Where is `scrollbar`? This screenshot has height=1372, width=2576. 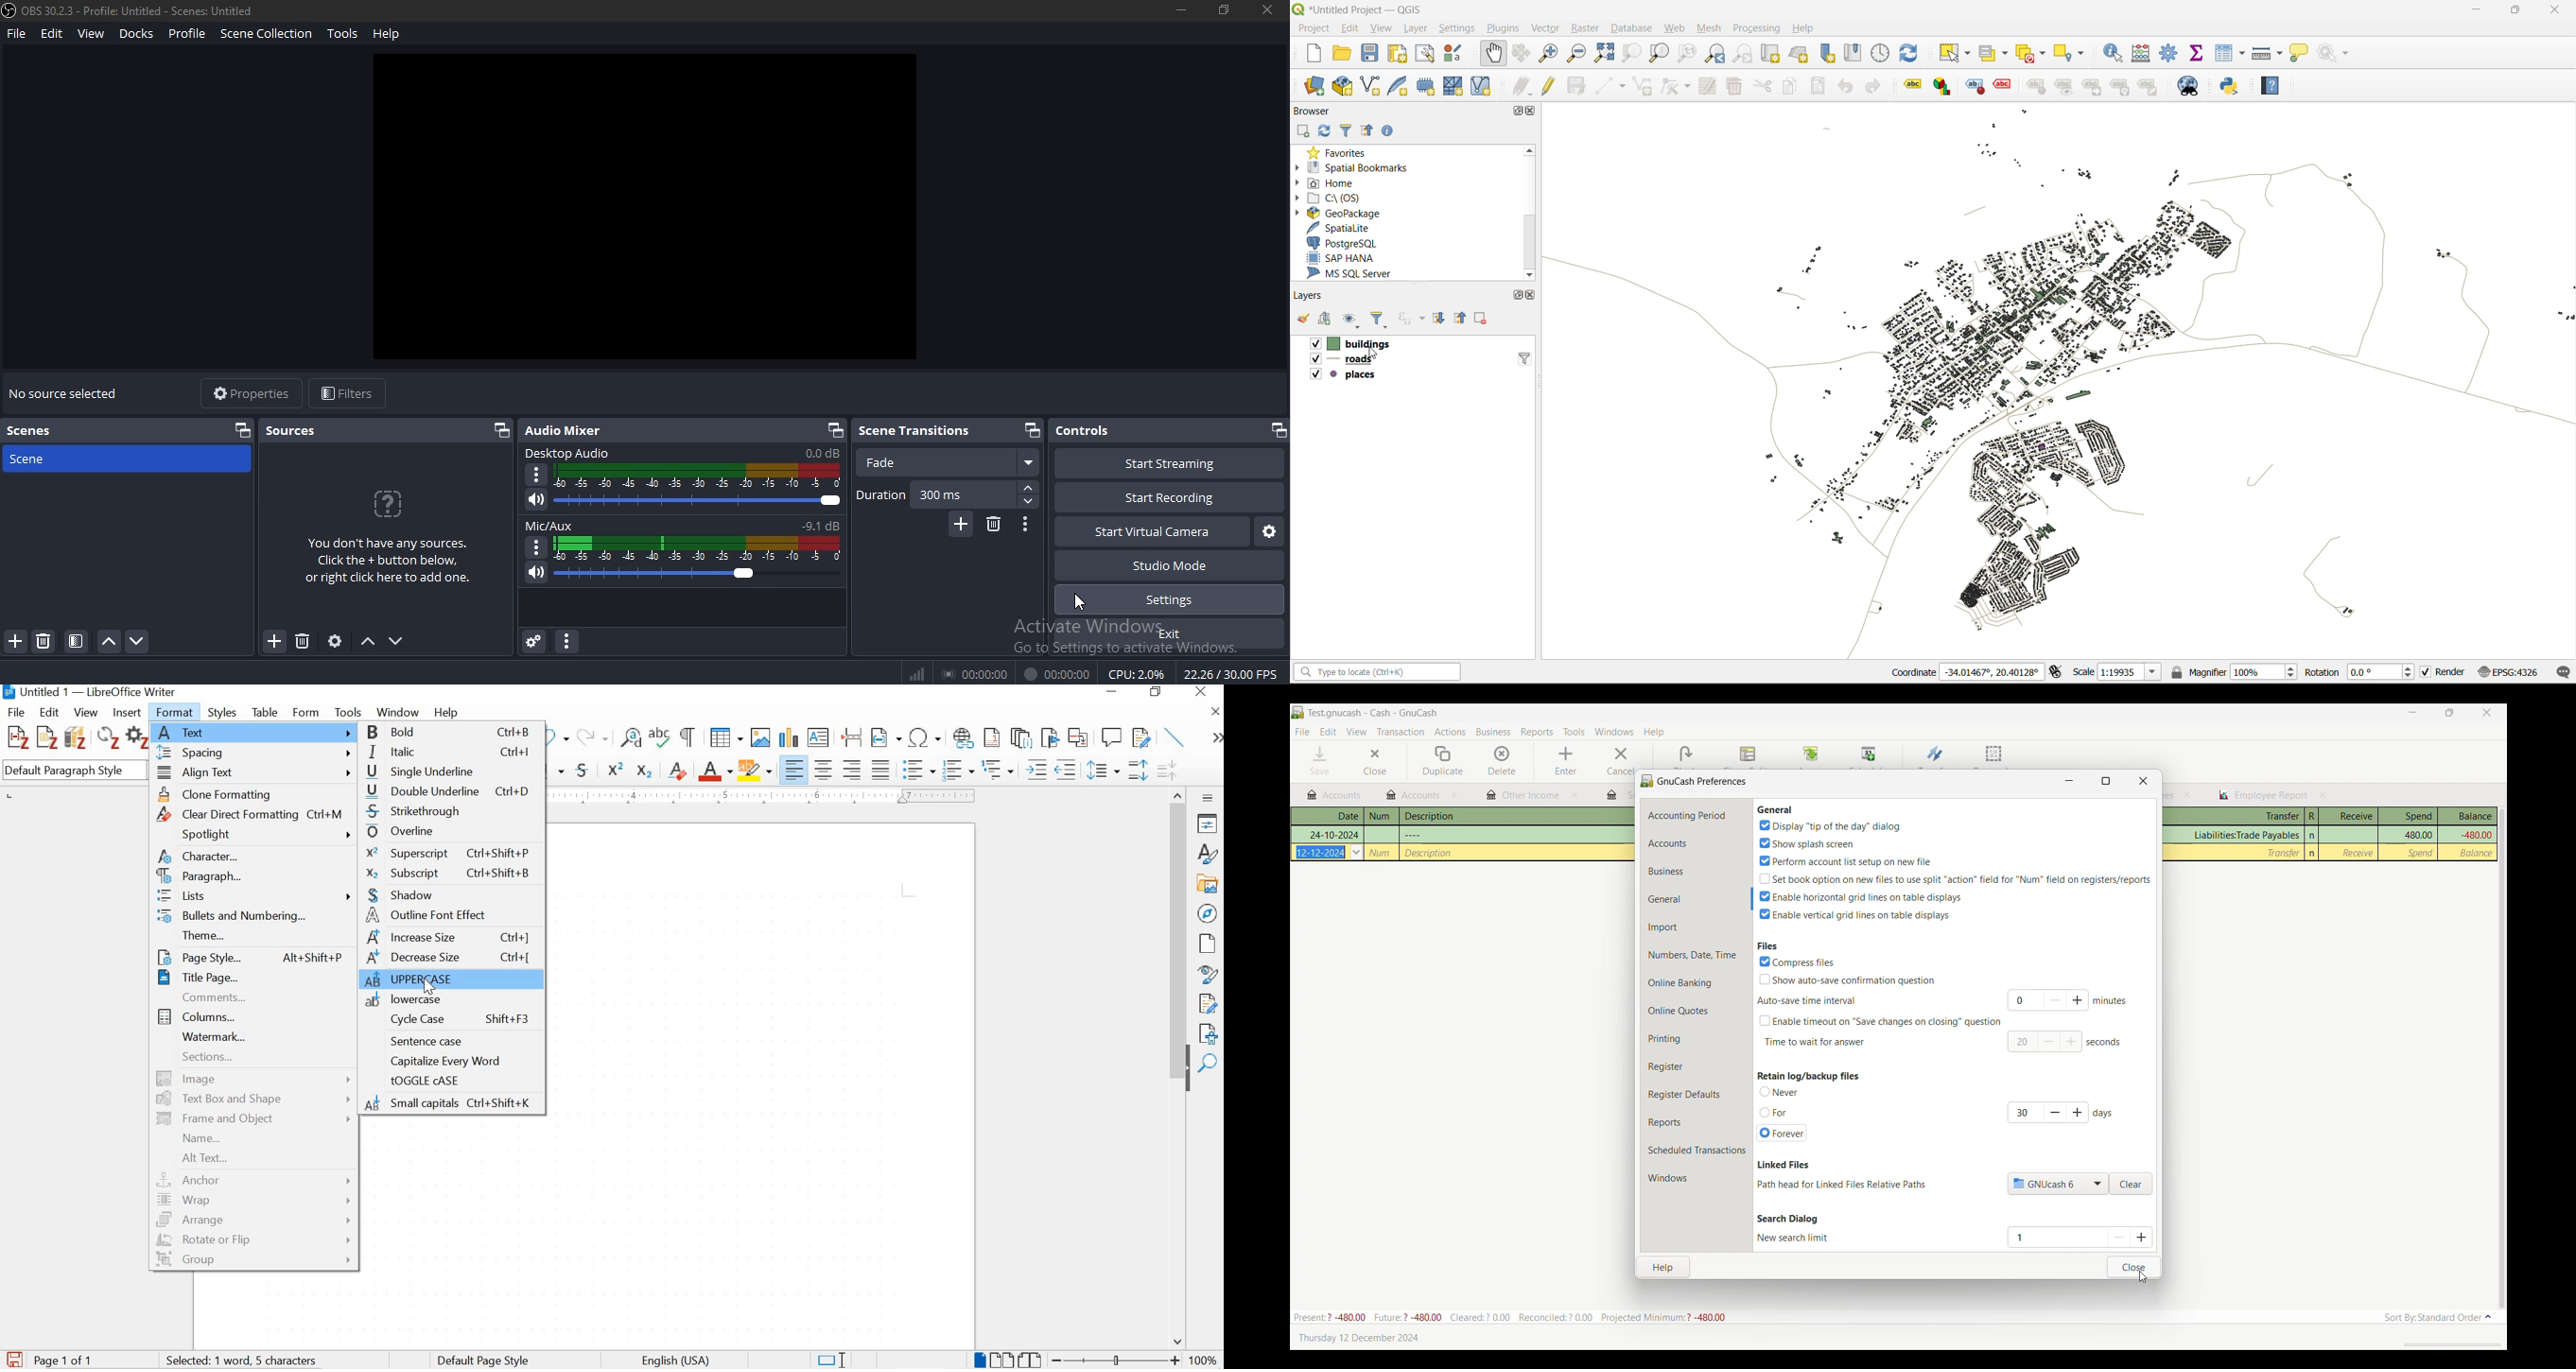 scrollbar is located at coordinates (1530, 211).